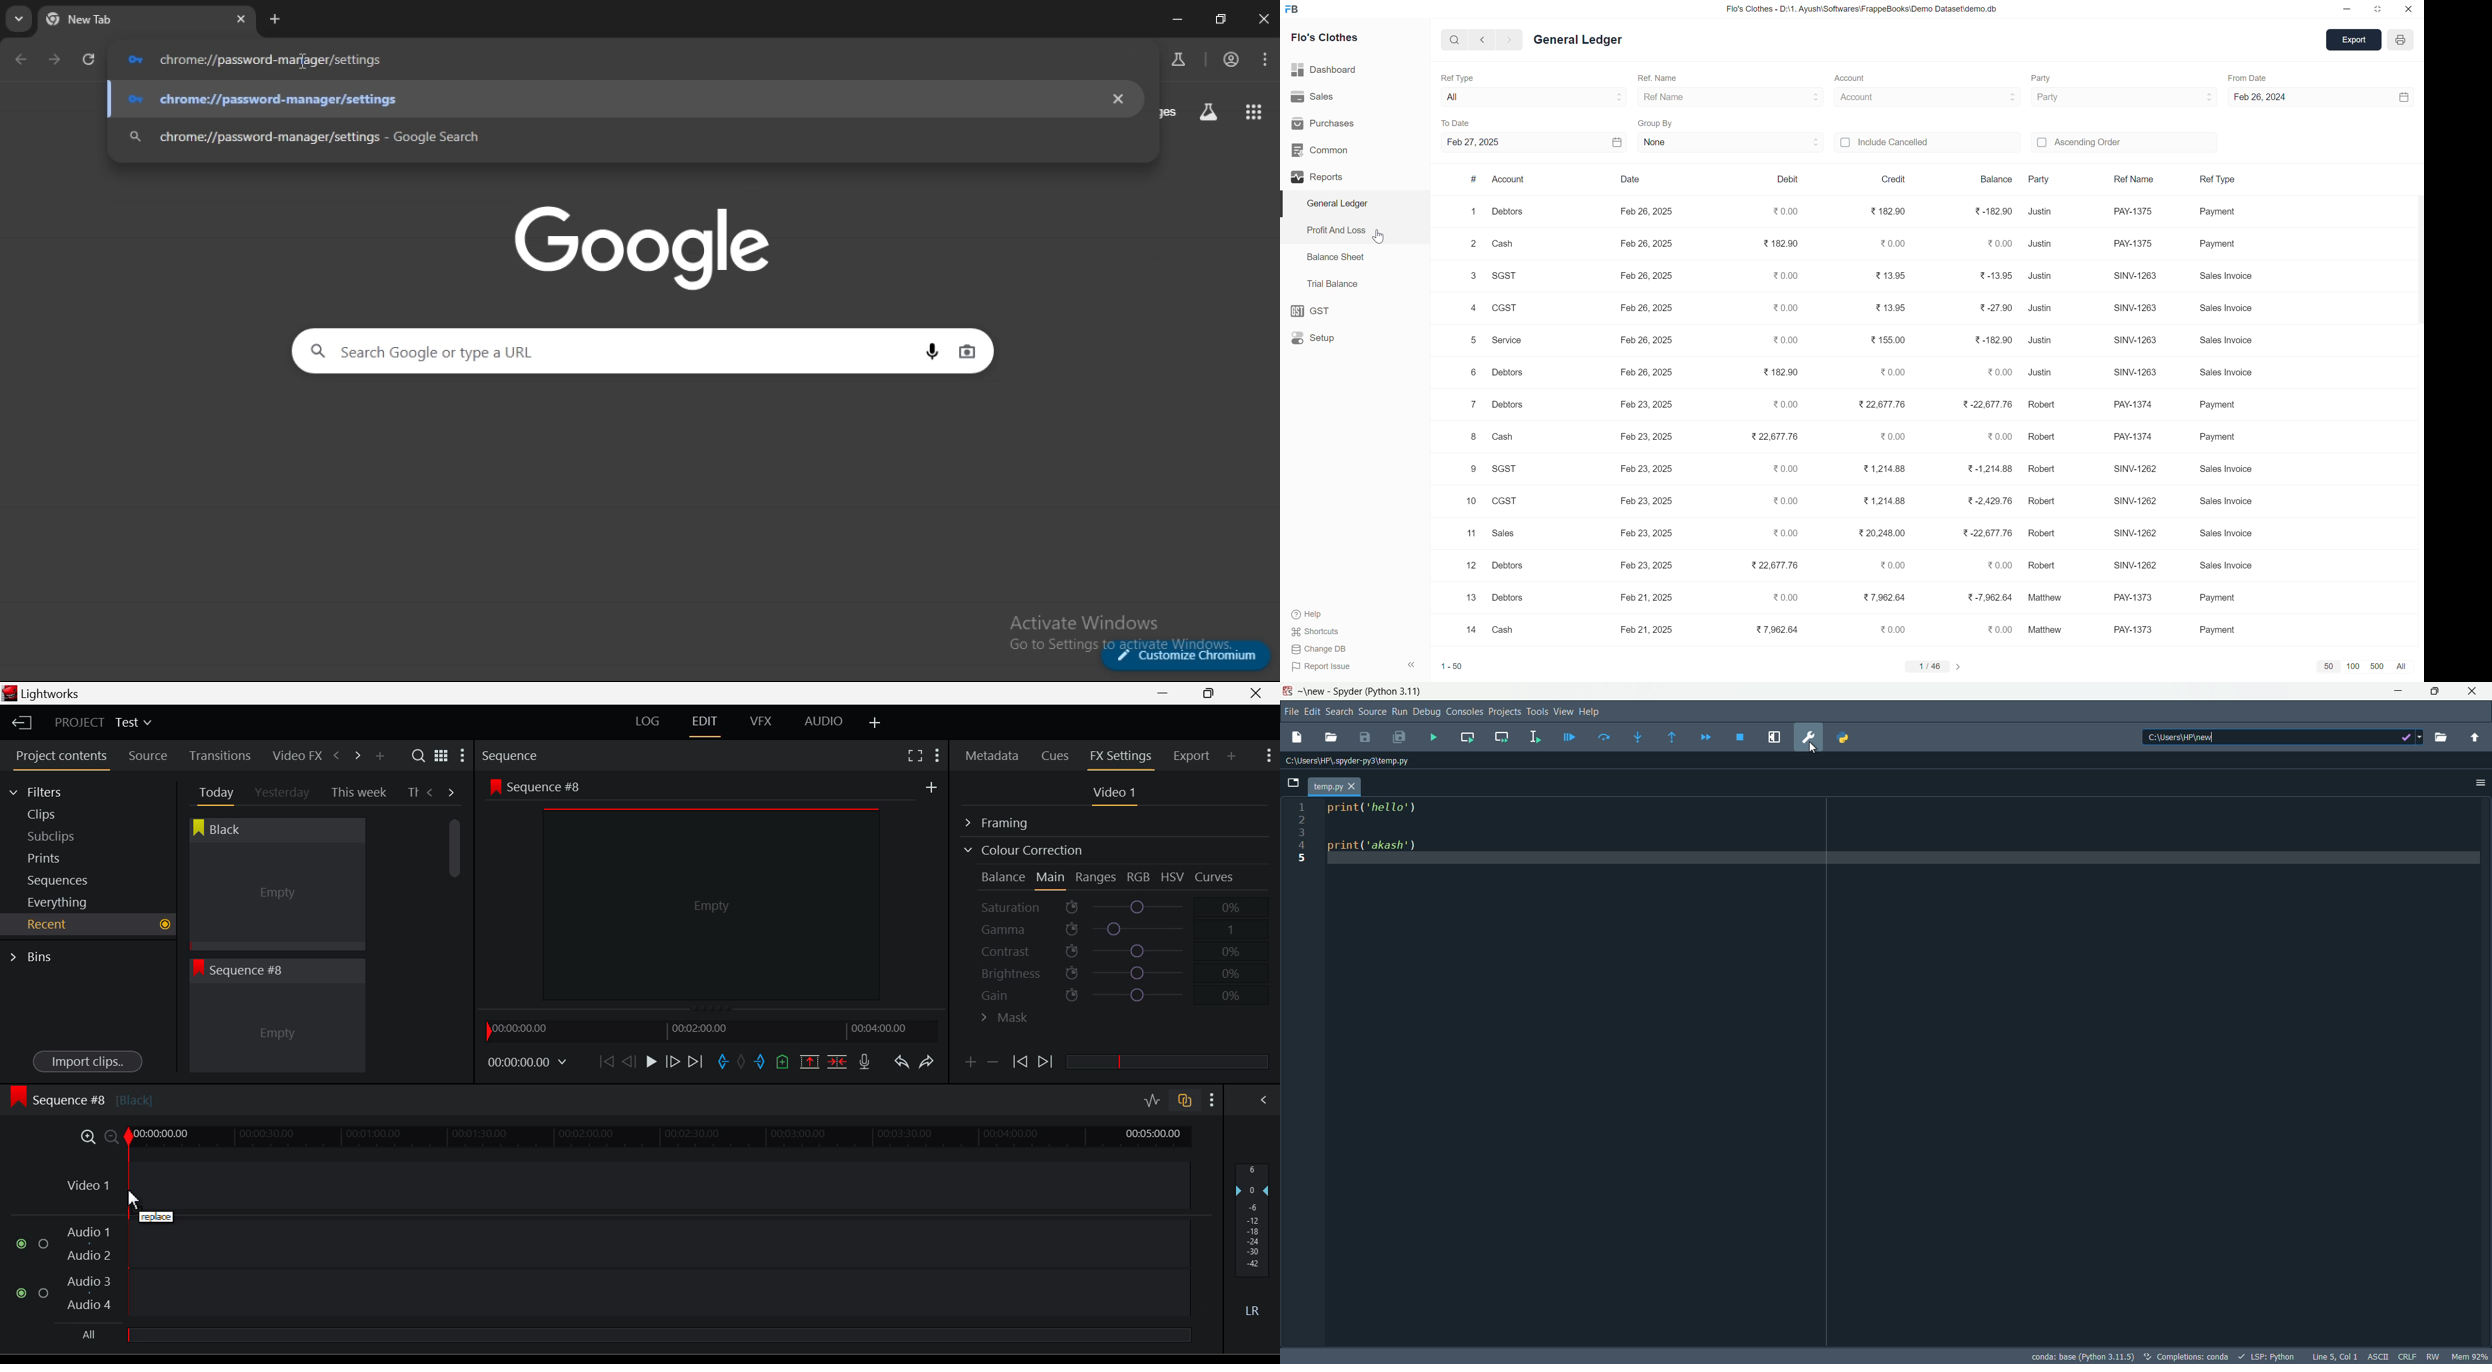  What do you see at coordinates (1781, 338) in the screenshot?
I see `₹0.00` at bounding box center [1781, 338].